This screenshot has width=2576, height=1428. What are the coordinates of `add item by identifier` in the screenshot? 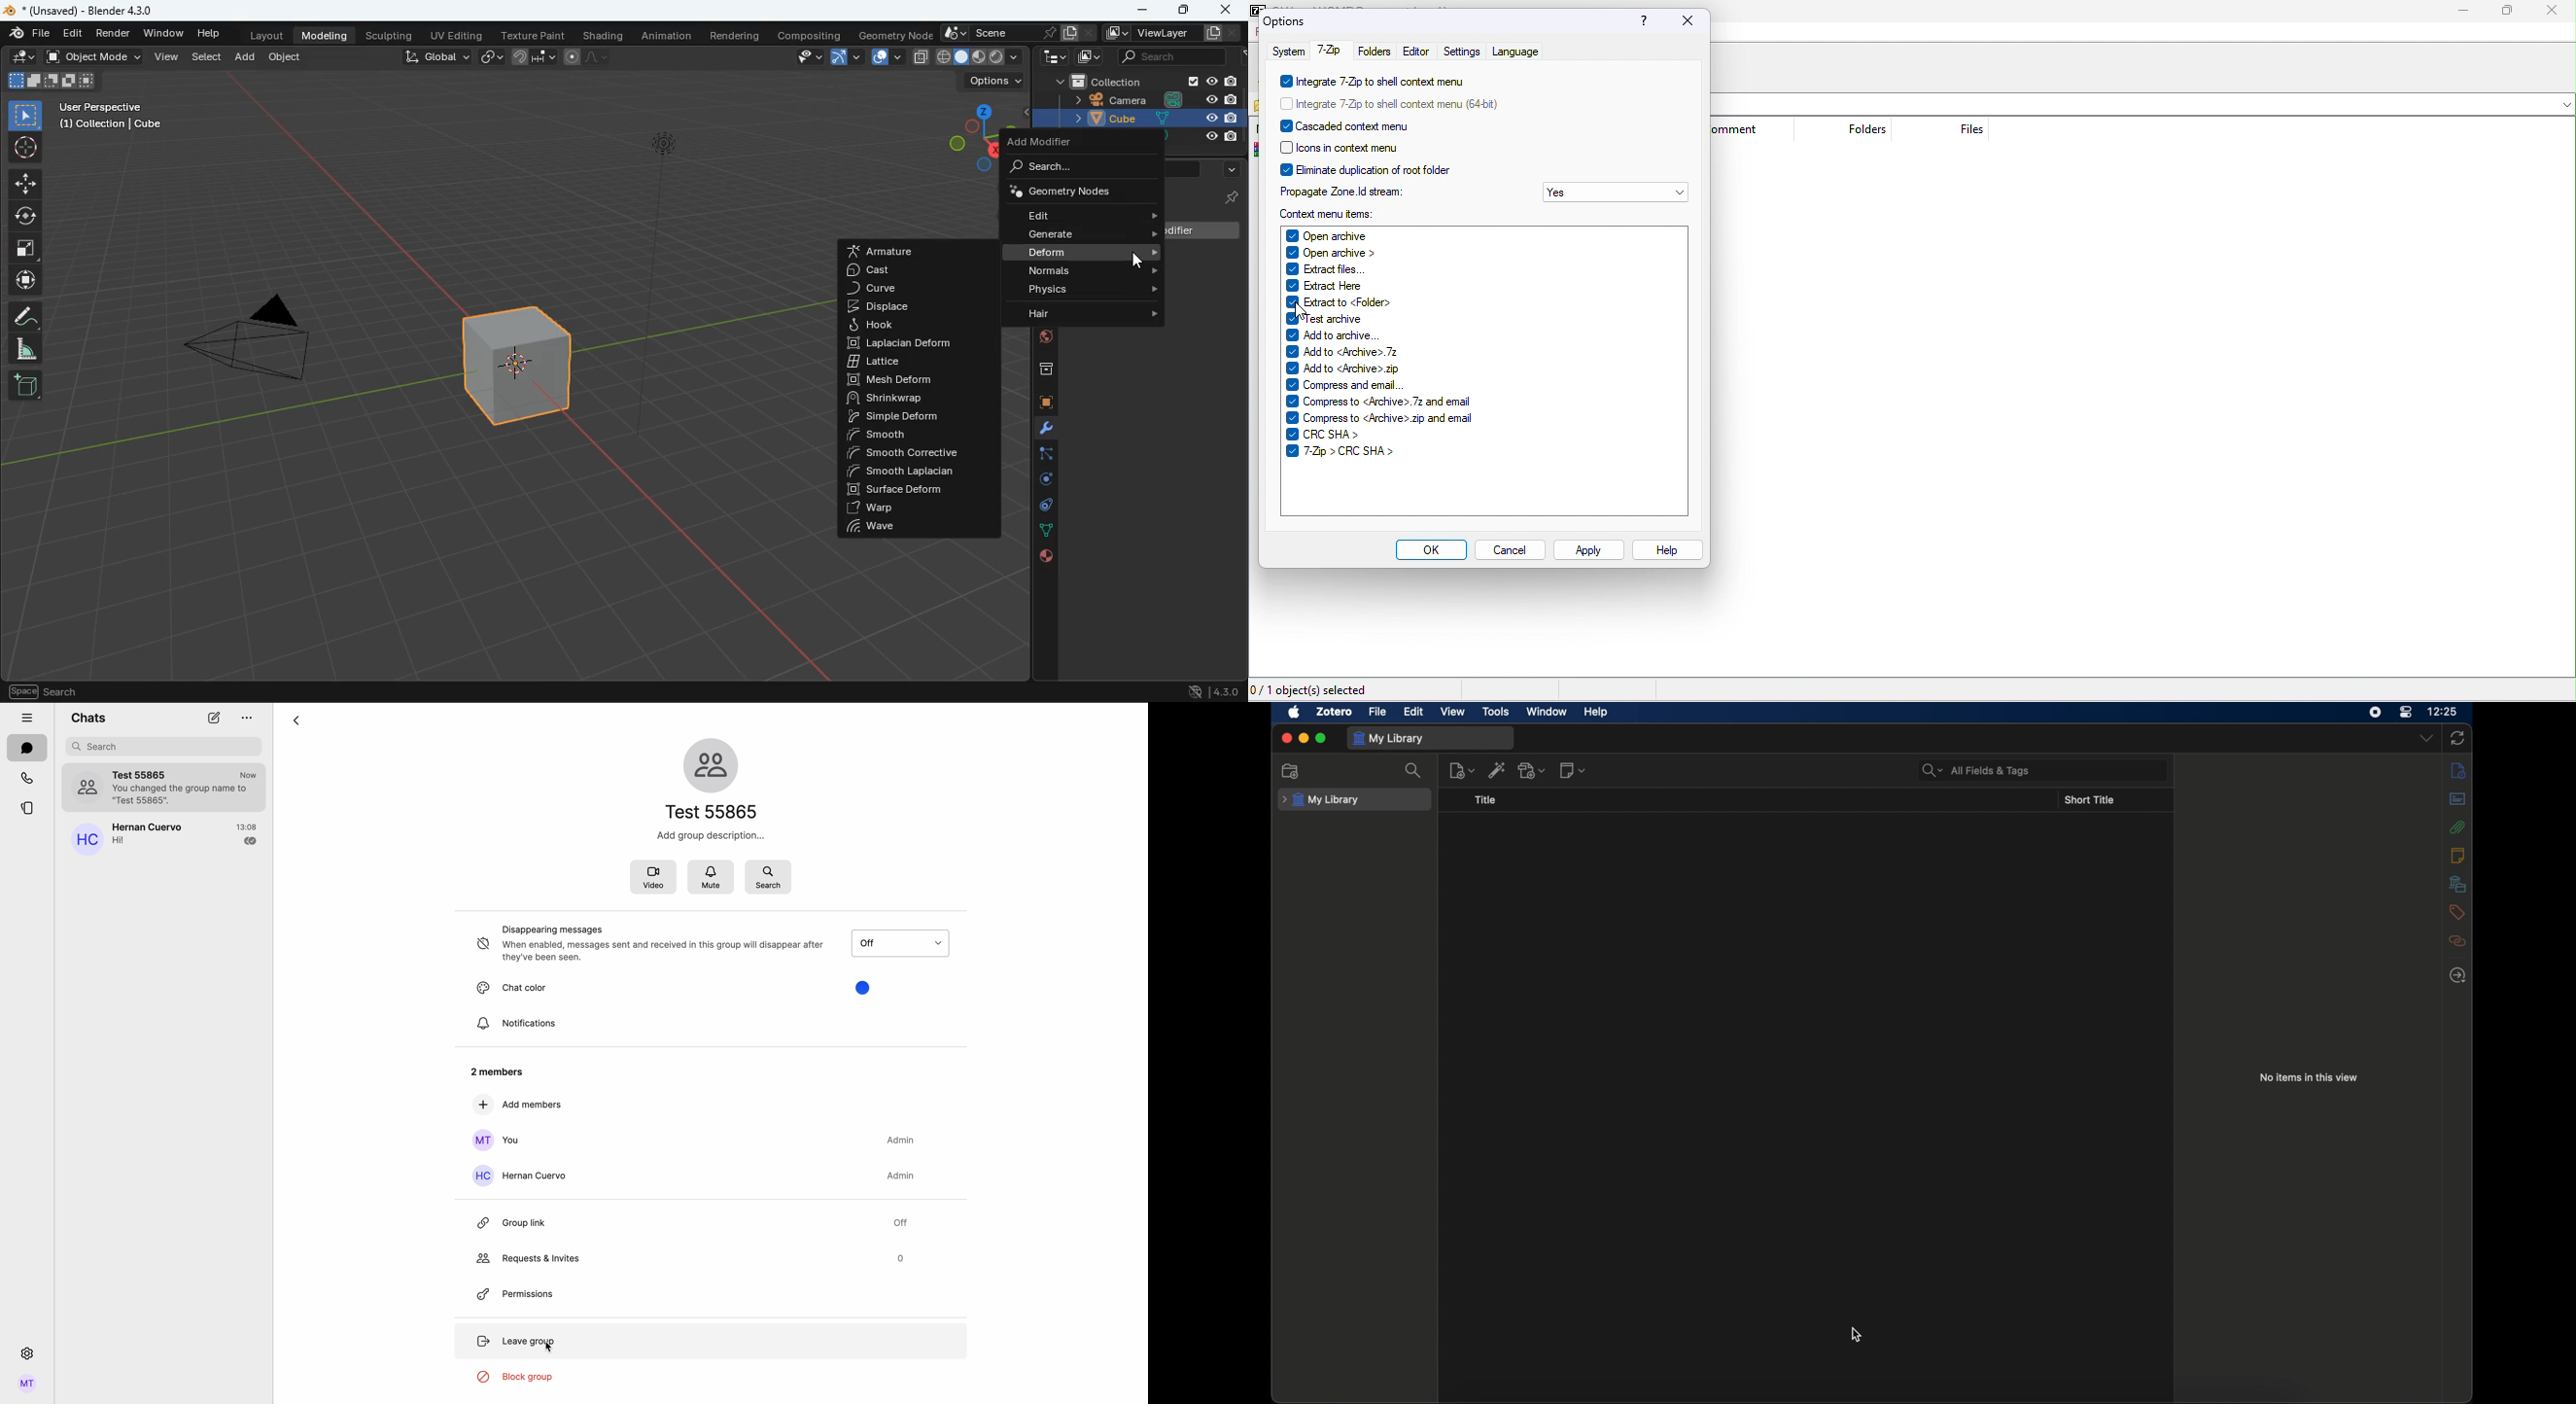 It's located at (1498, 770).